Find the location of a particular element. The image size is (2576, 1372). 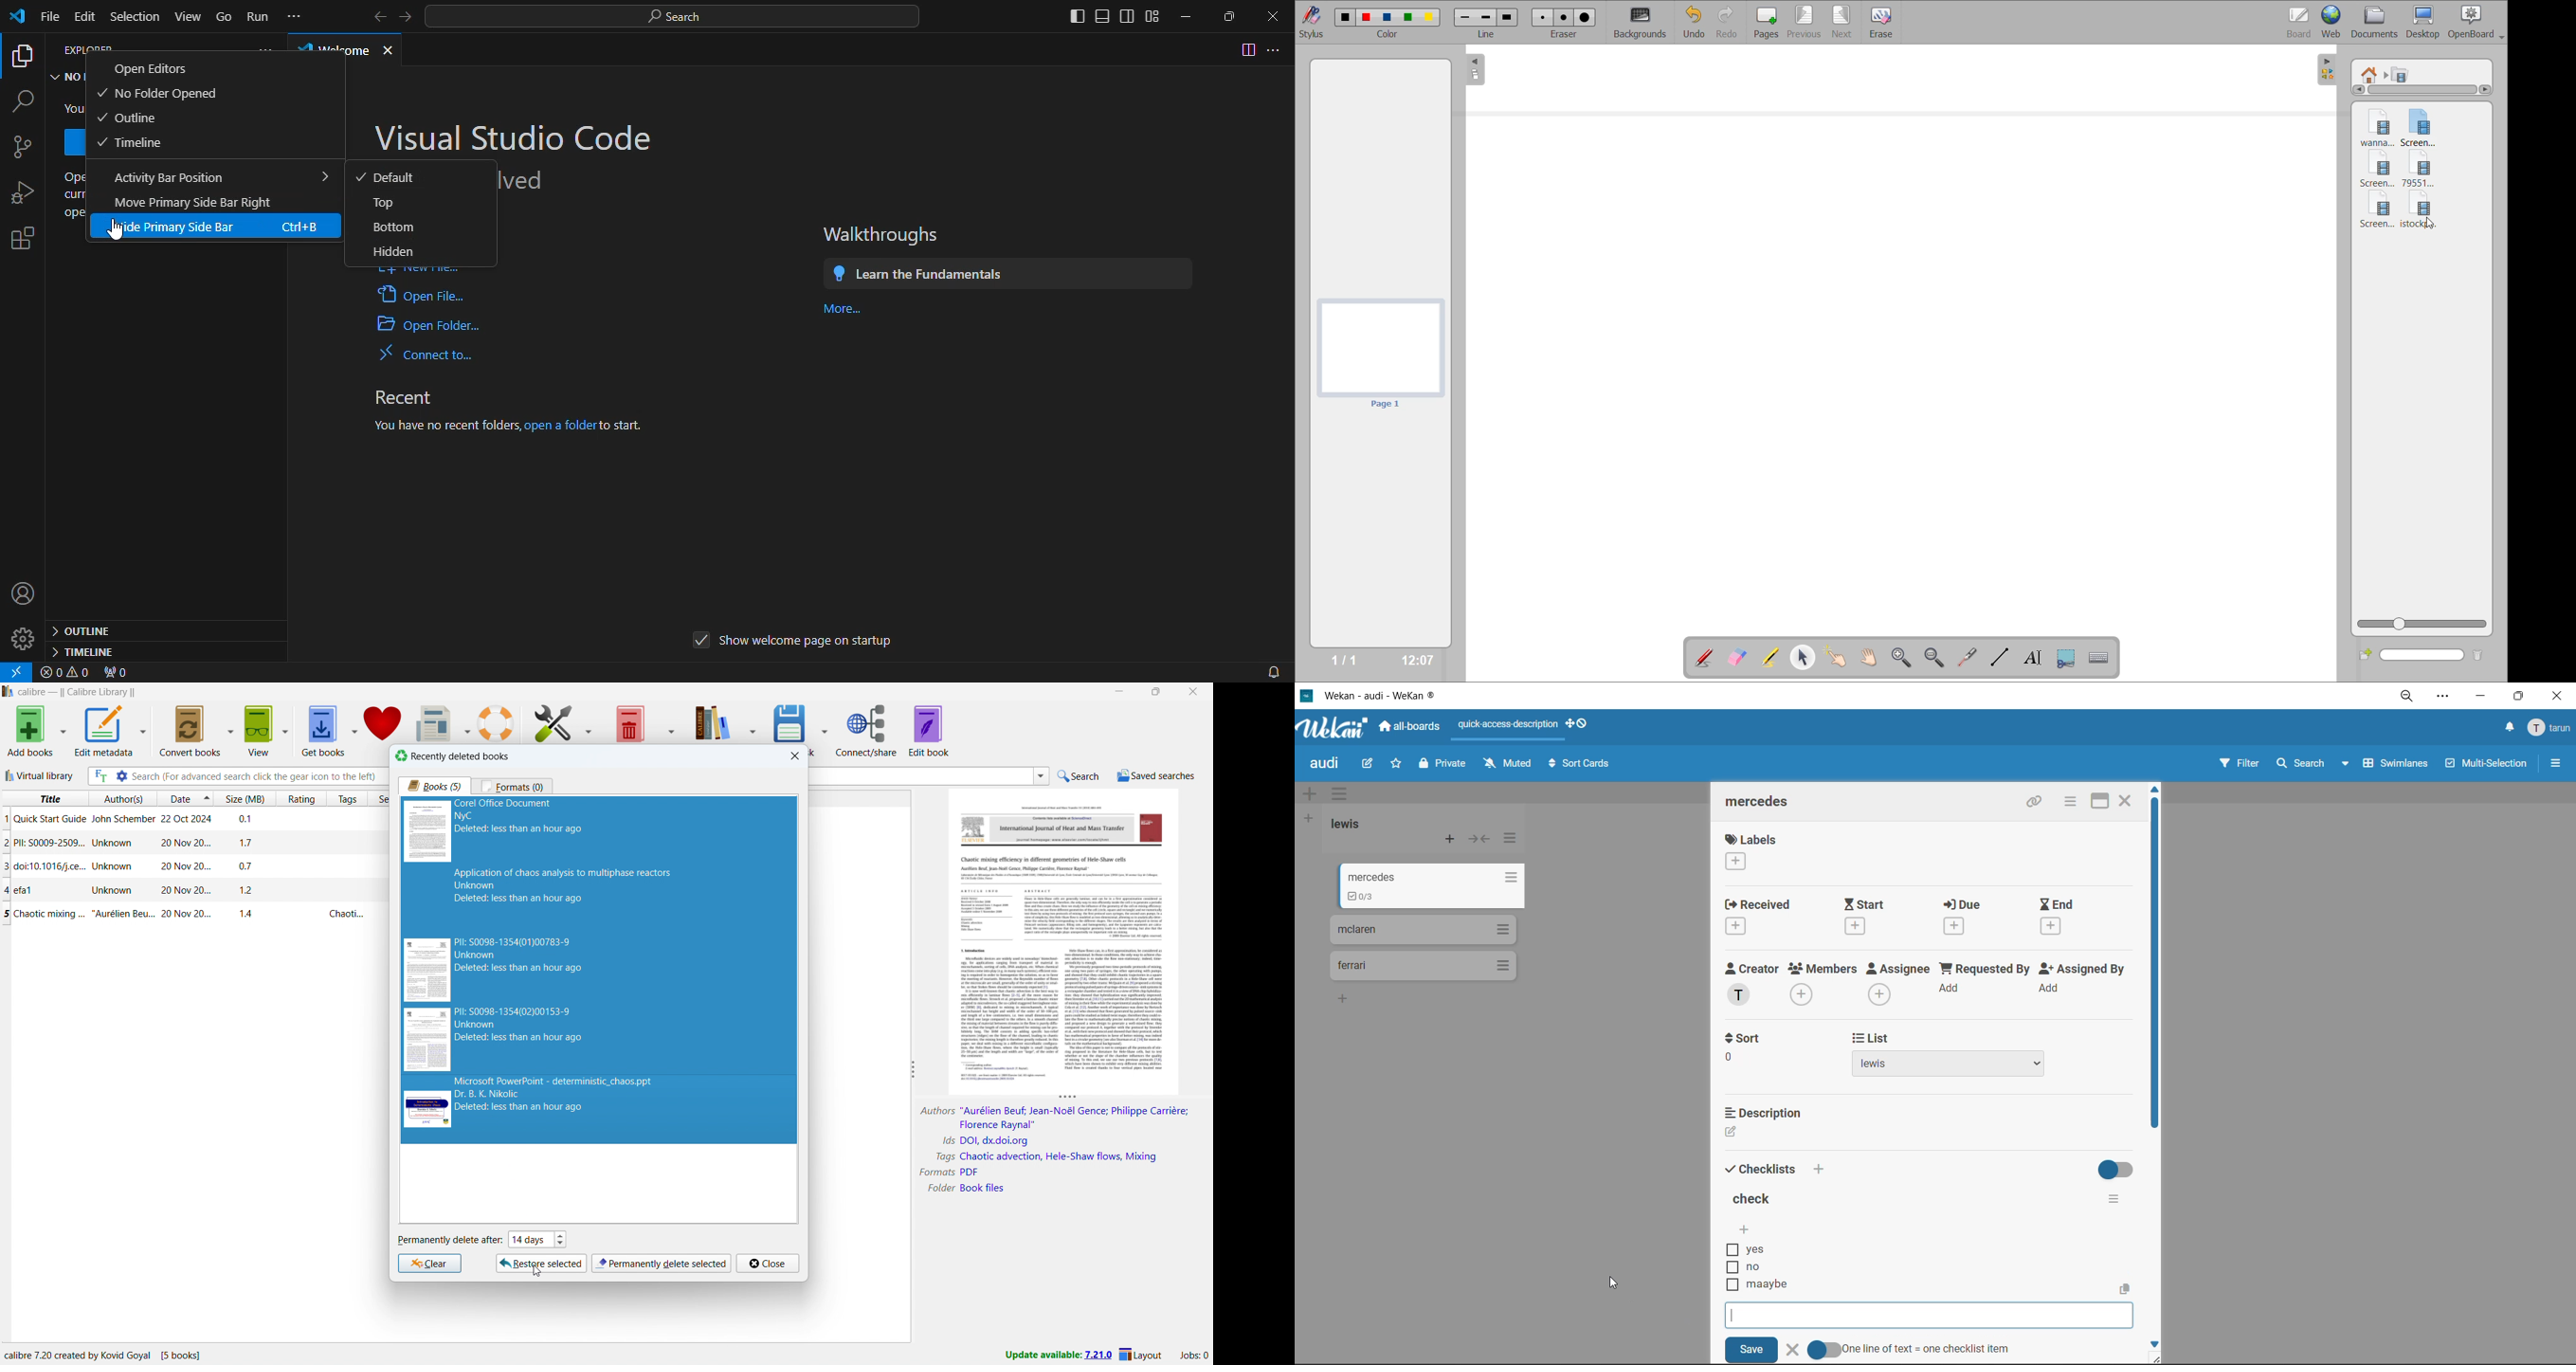

enter search string is located at coordinates (258, 776).